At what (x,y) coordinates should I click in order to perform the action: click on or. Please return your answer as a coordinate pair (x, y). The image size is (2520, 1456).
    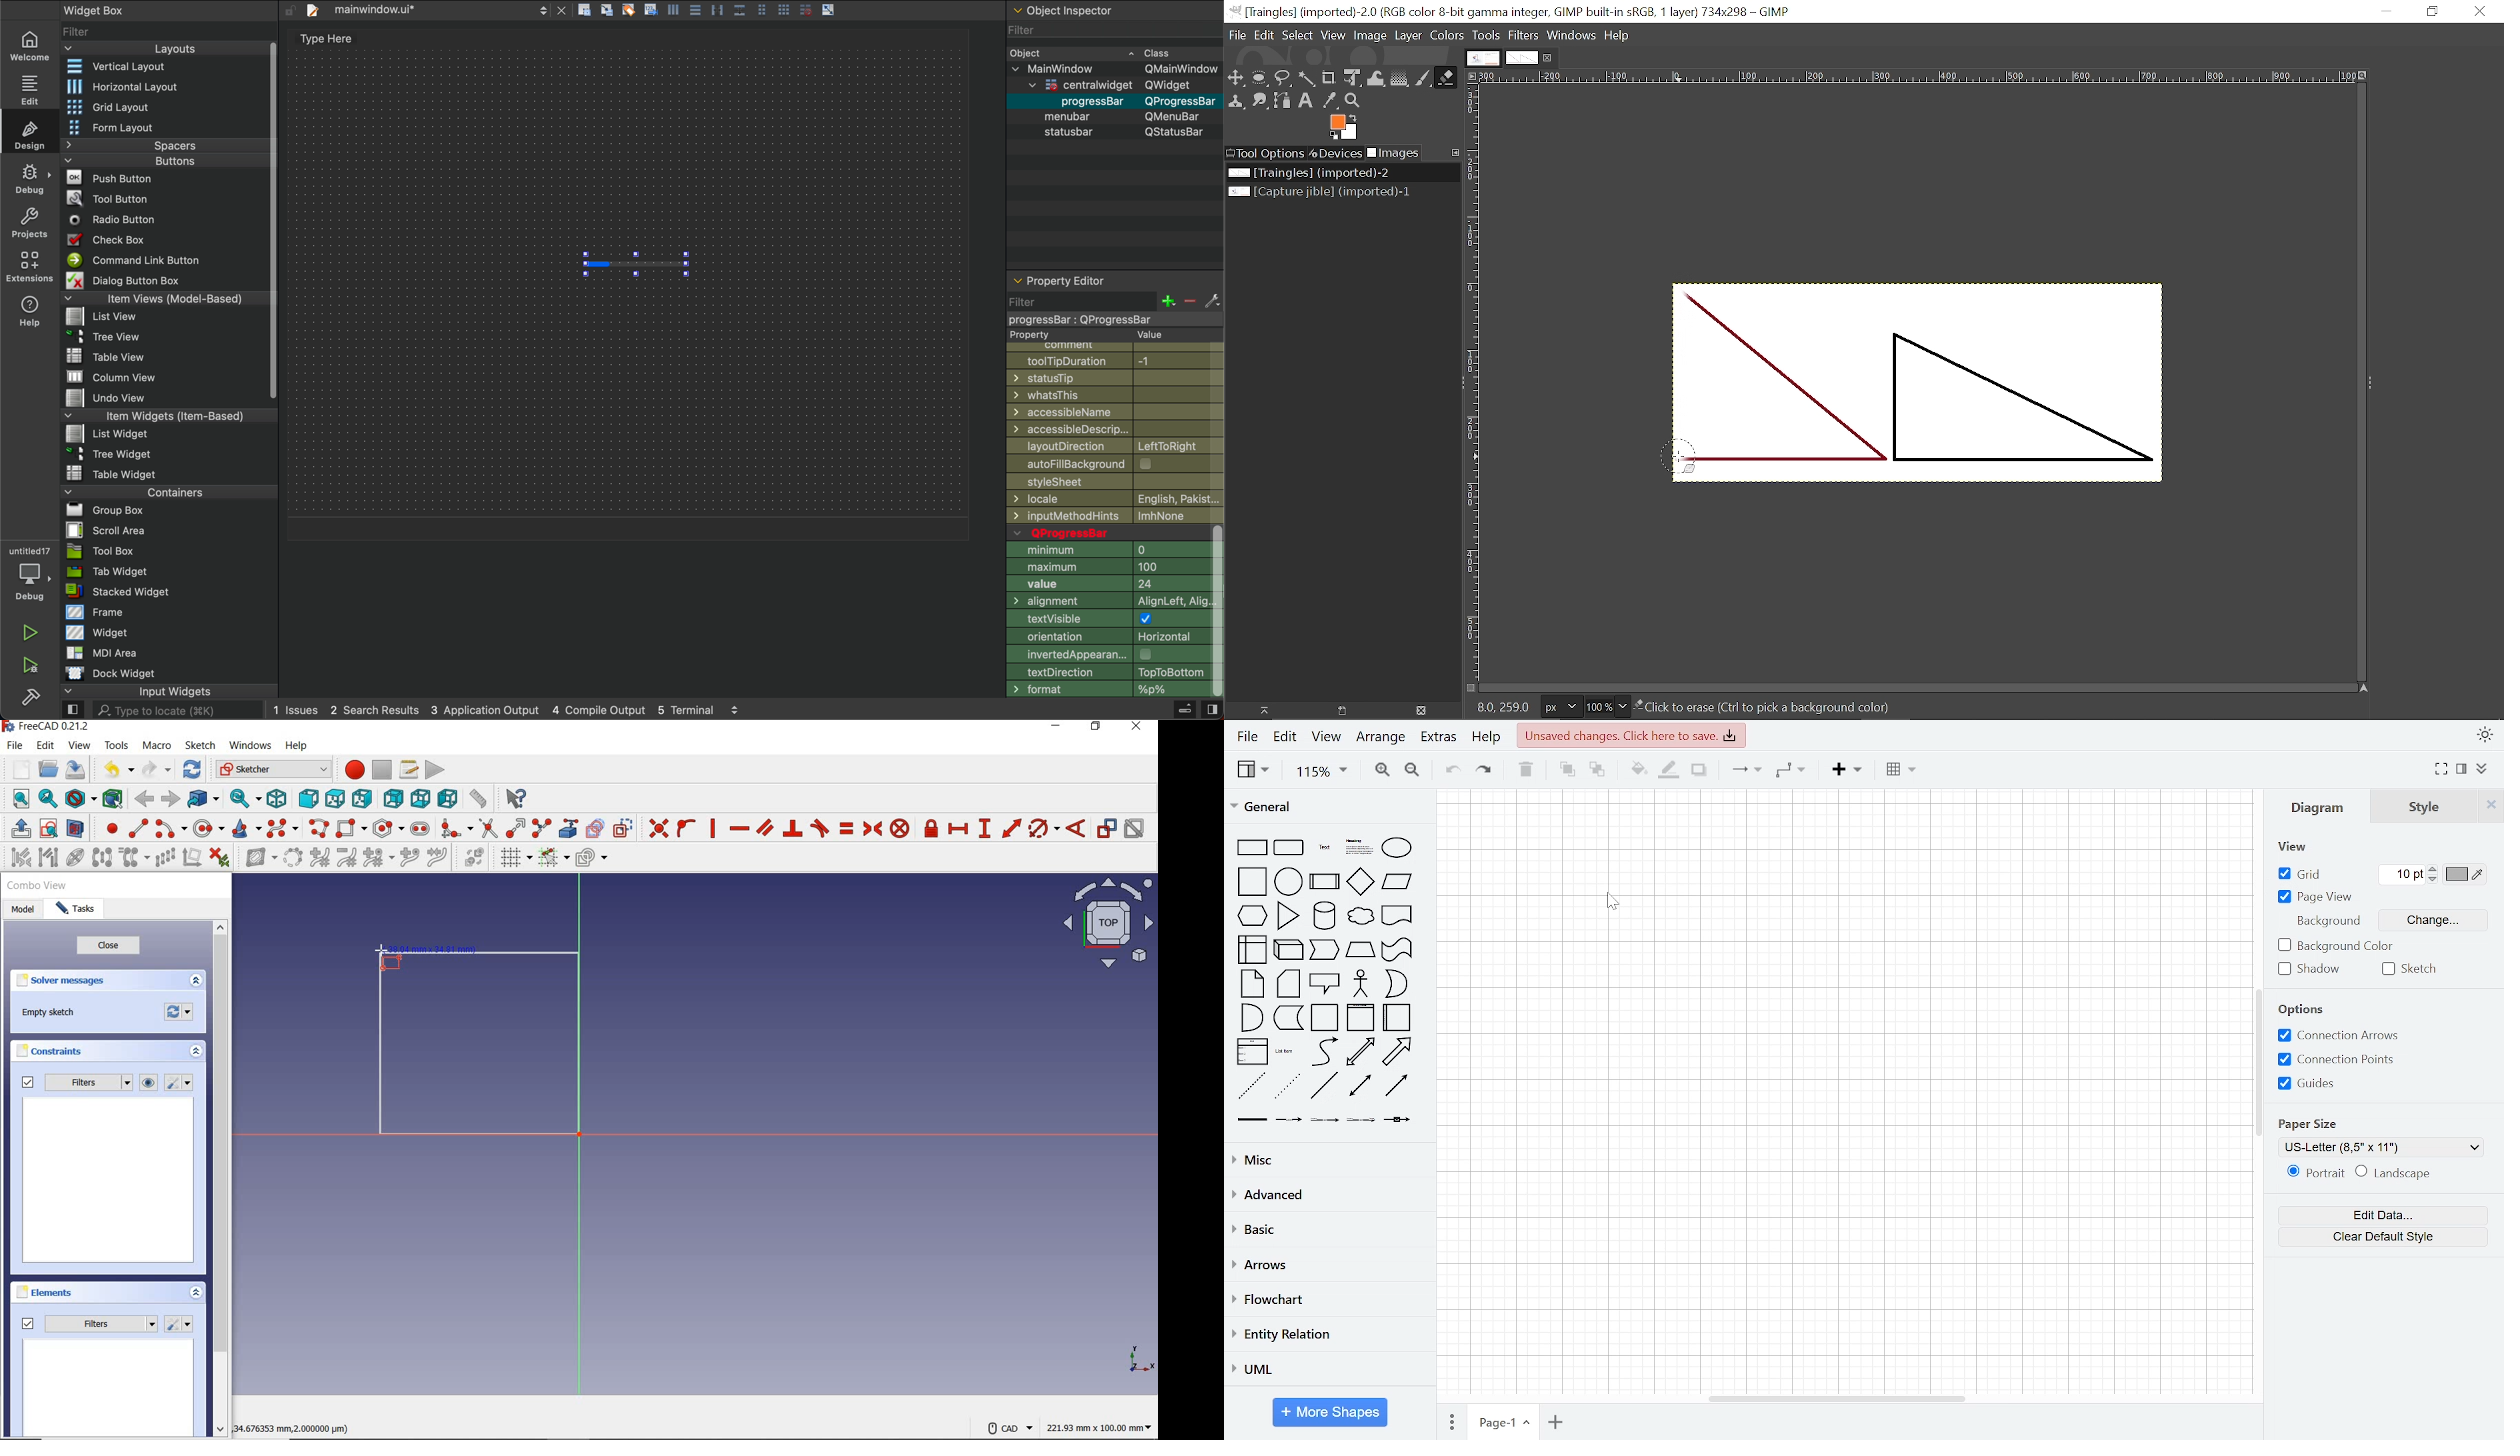
    Looking at the image, I should click on (1396, 983).